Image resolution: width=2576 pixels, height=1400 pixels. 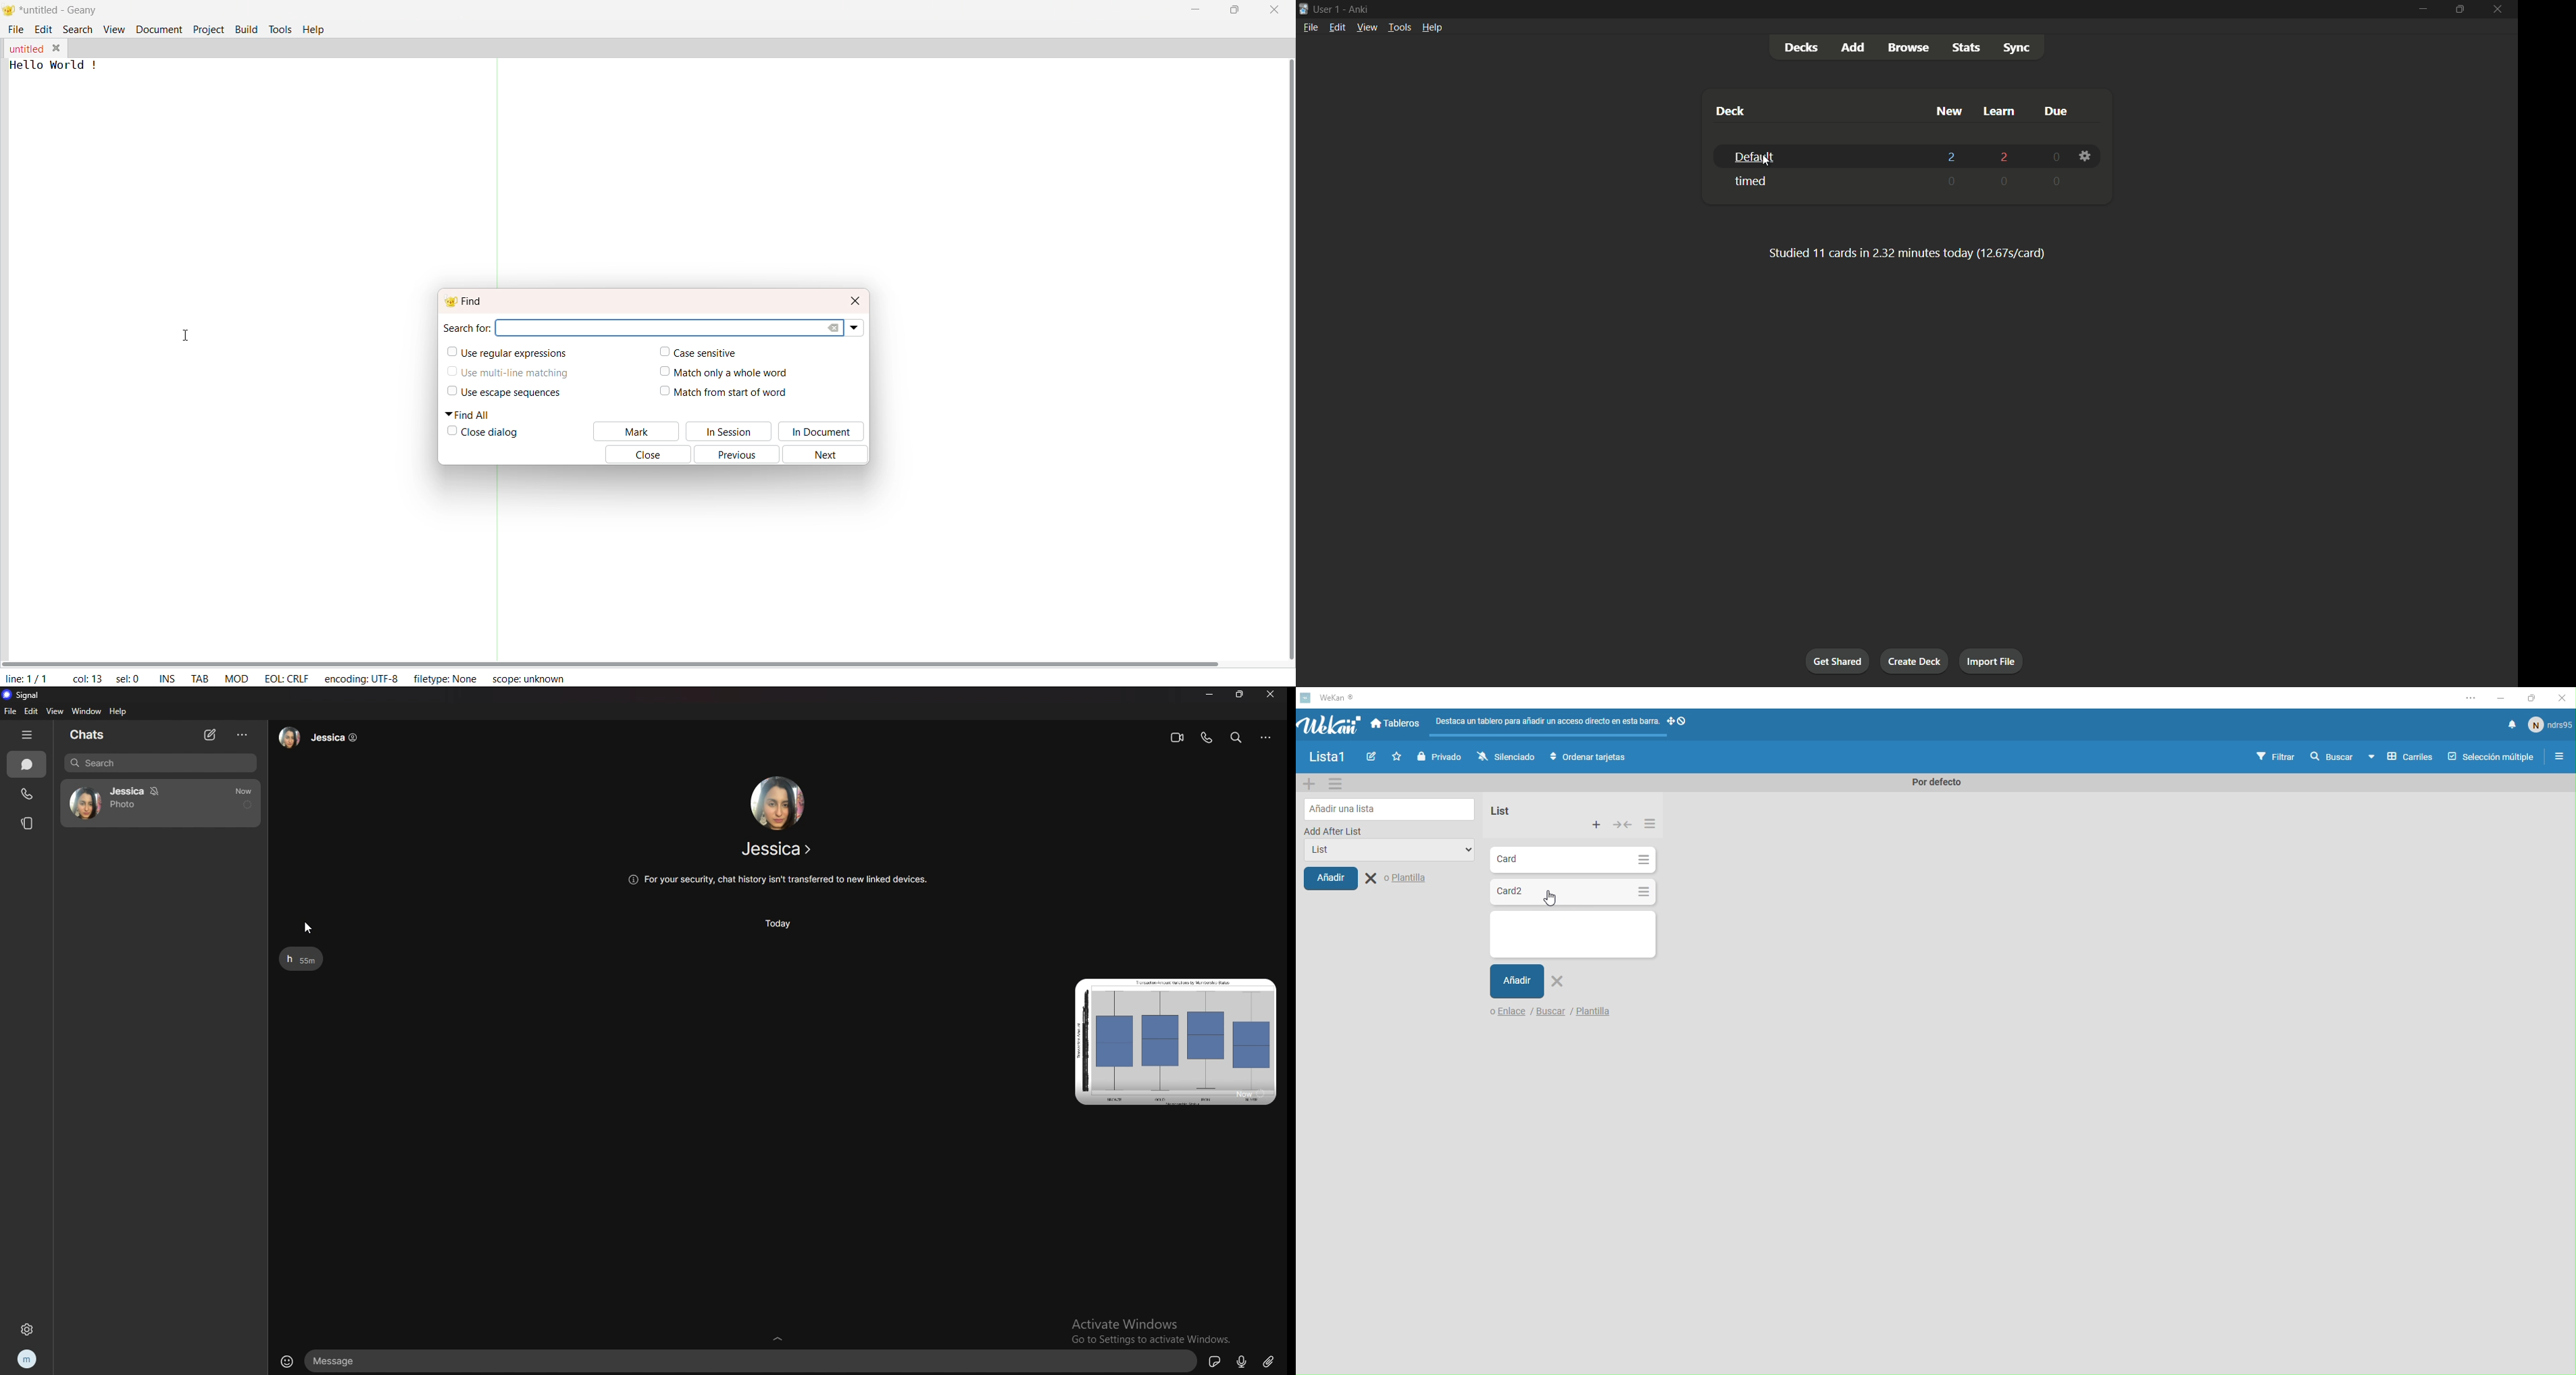 I want to click on stats, so click(x=1966, y=48).